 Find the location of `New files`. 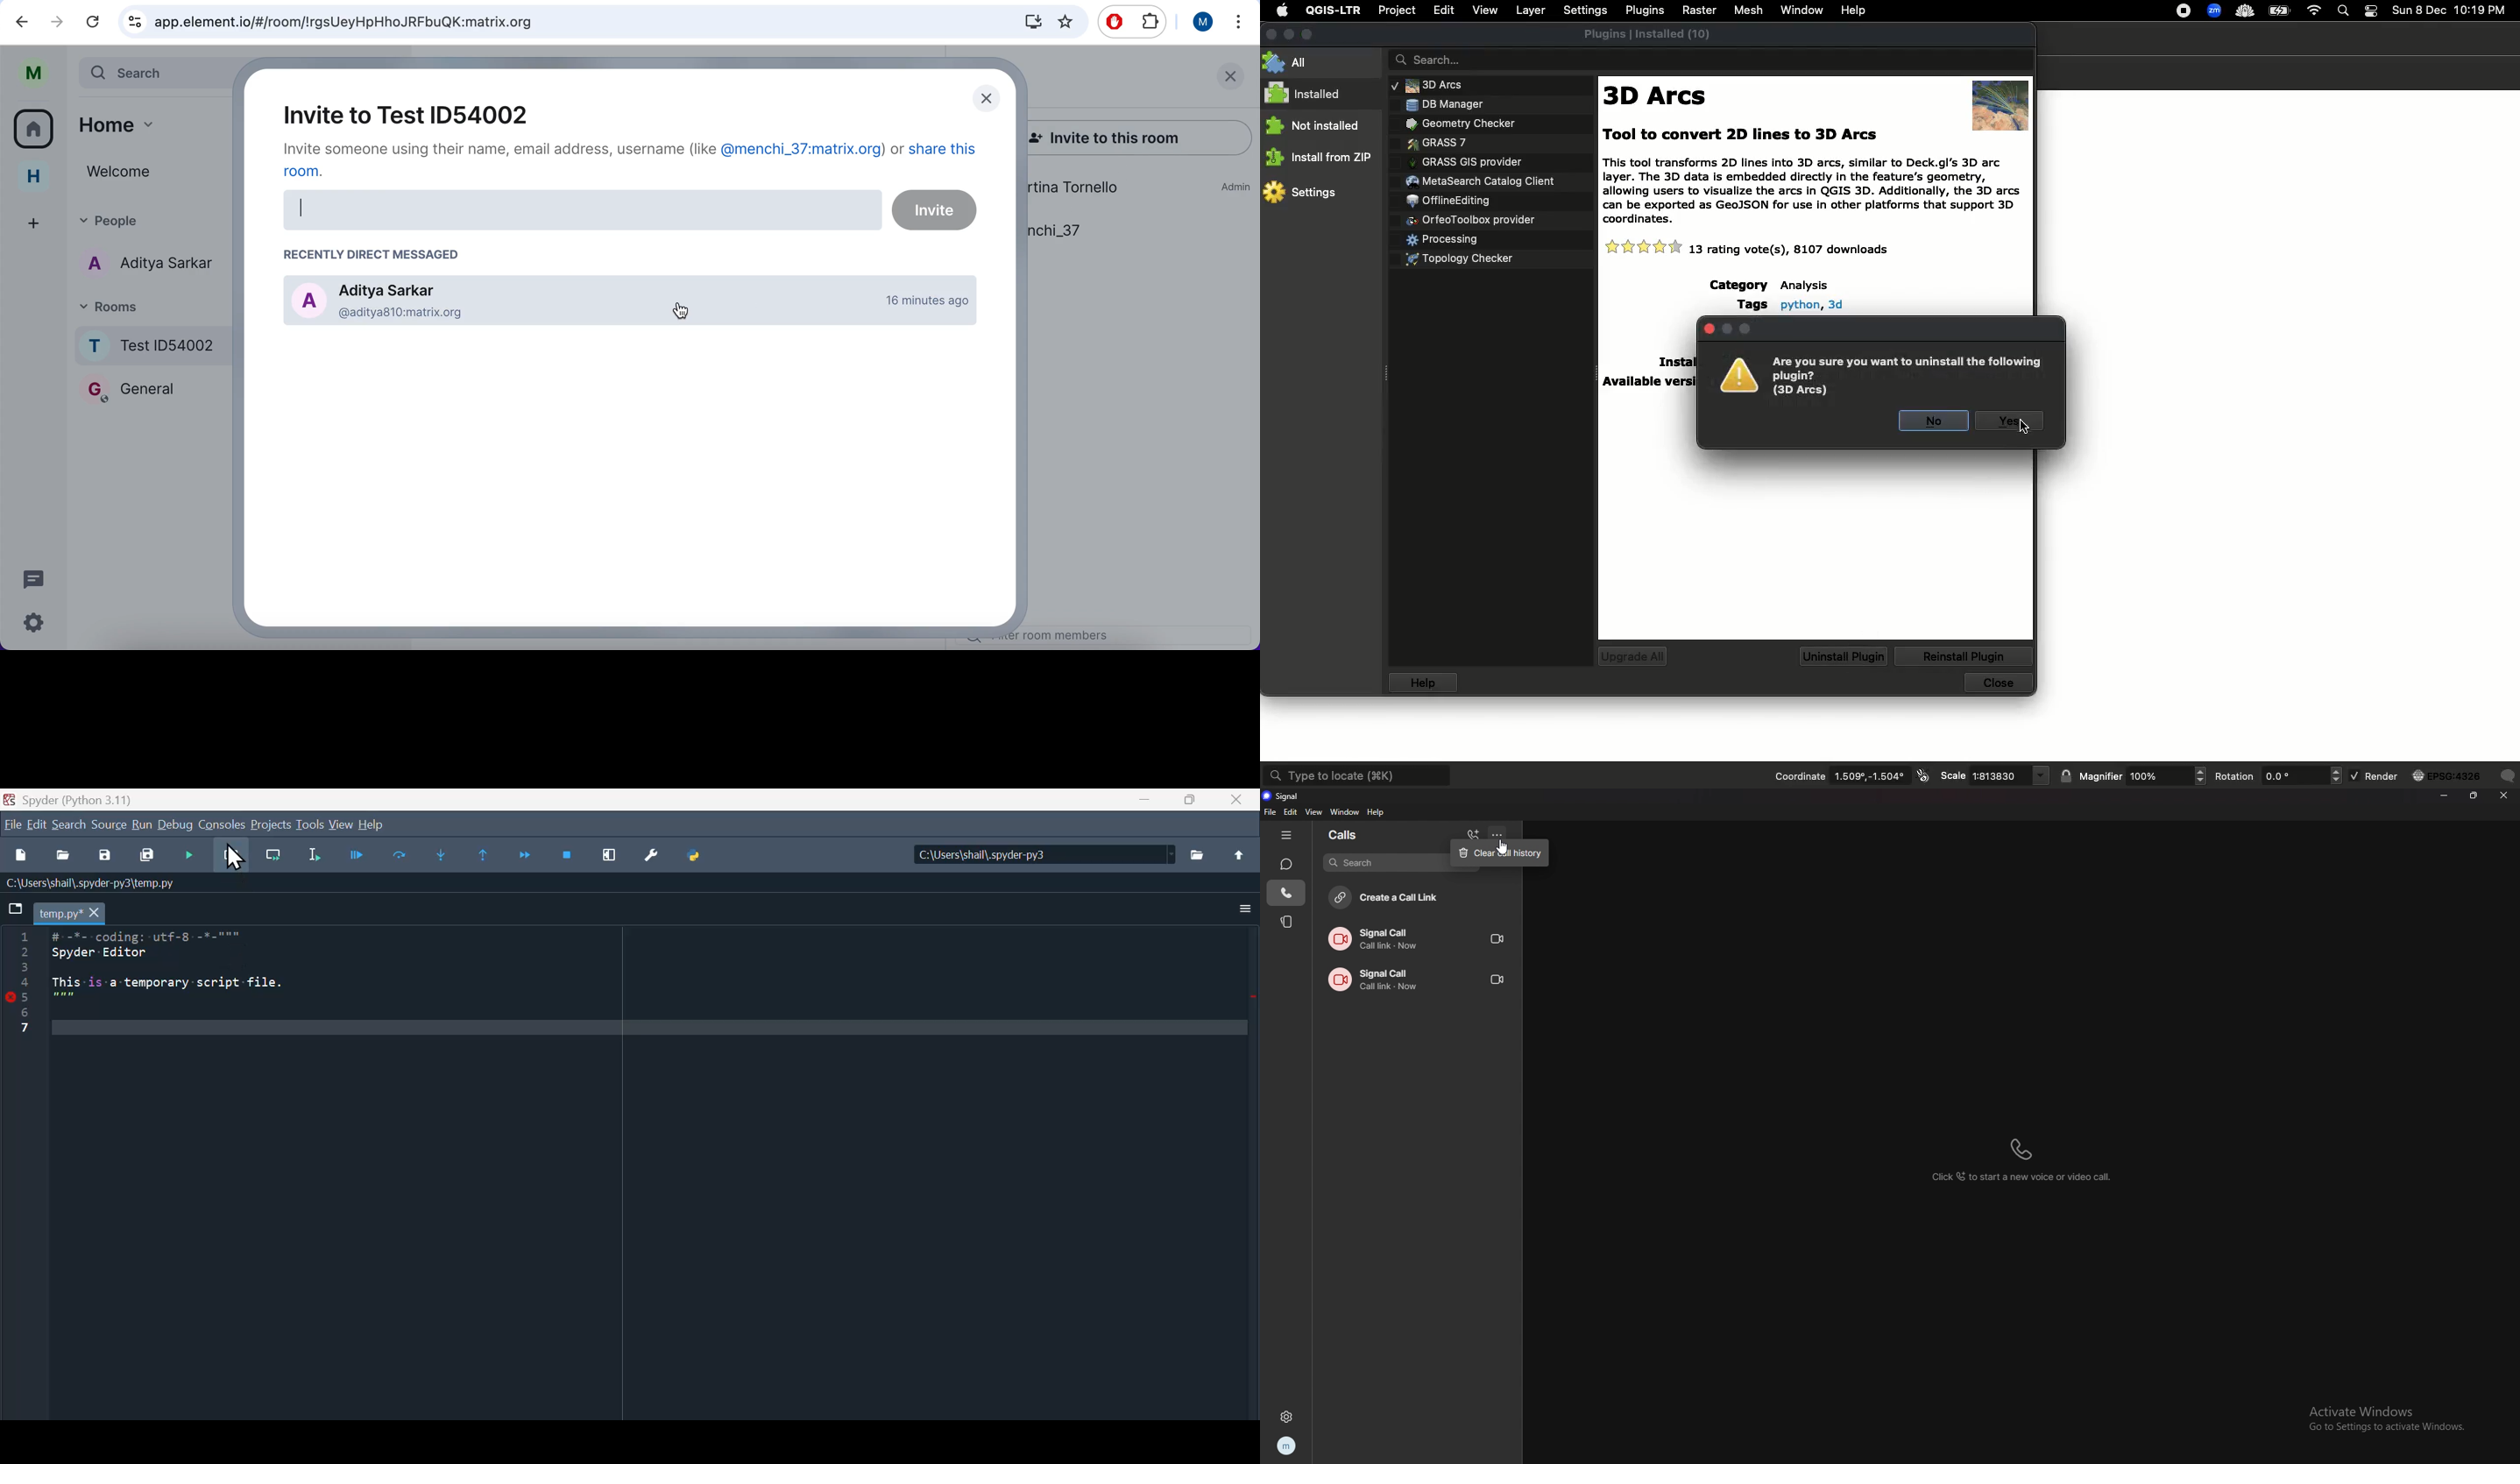

New files is located at coordinates (17, 856).